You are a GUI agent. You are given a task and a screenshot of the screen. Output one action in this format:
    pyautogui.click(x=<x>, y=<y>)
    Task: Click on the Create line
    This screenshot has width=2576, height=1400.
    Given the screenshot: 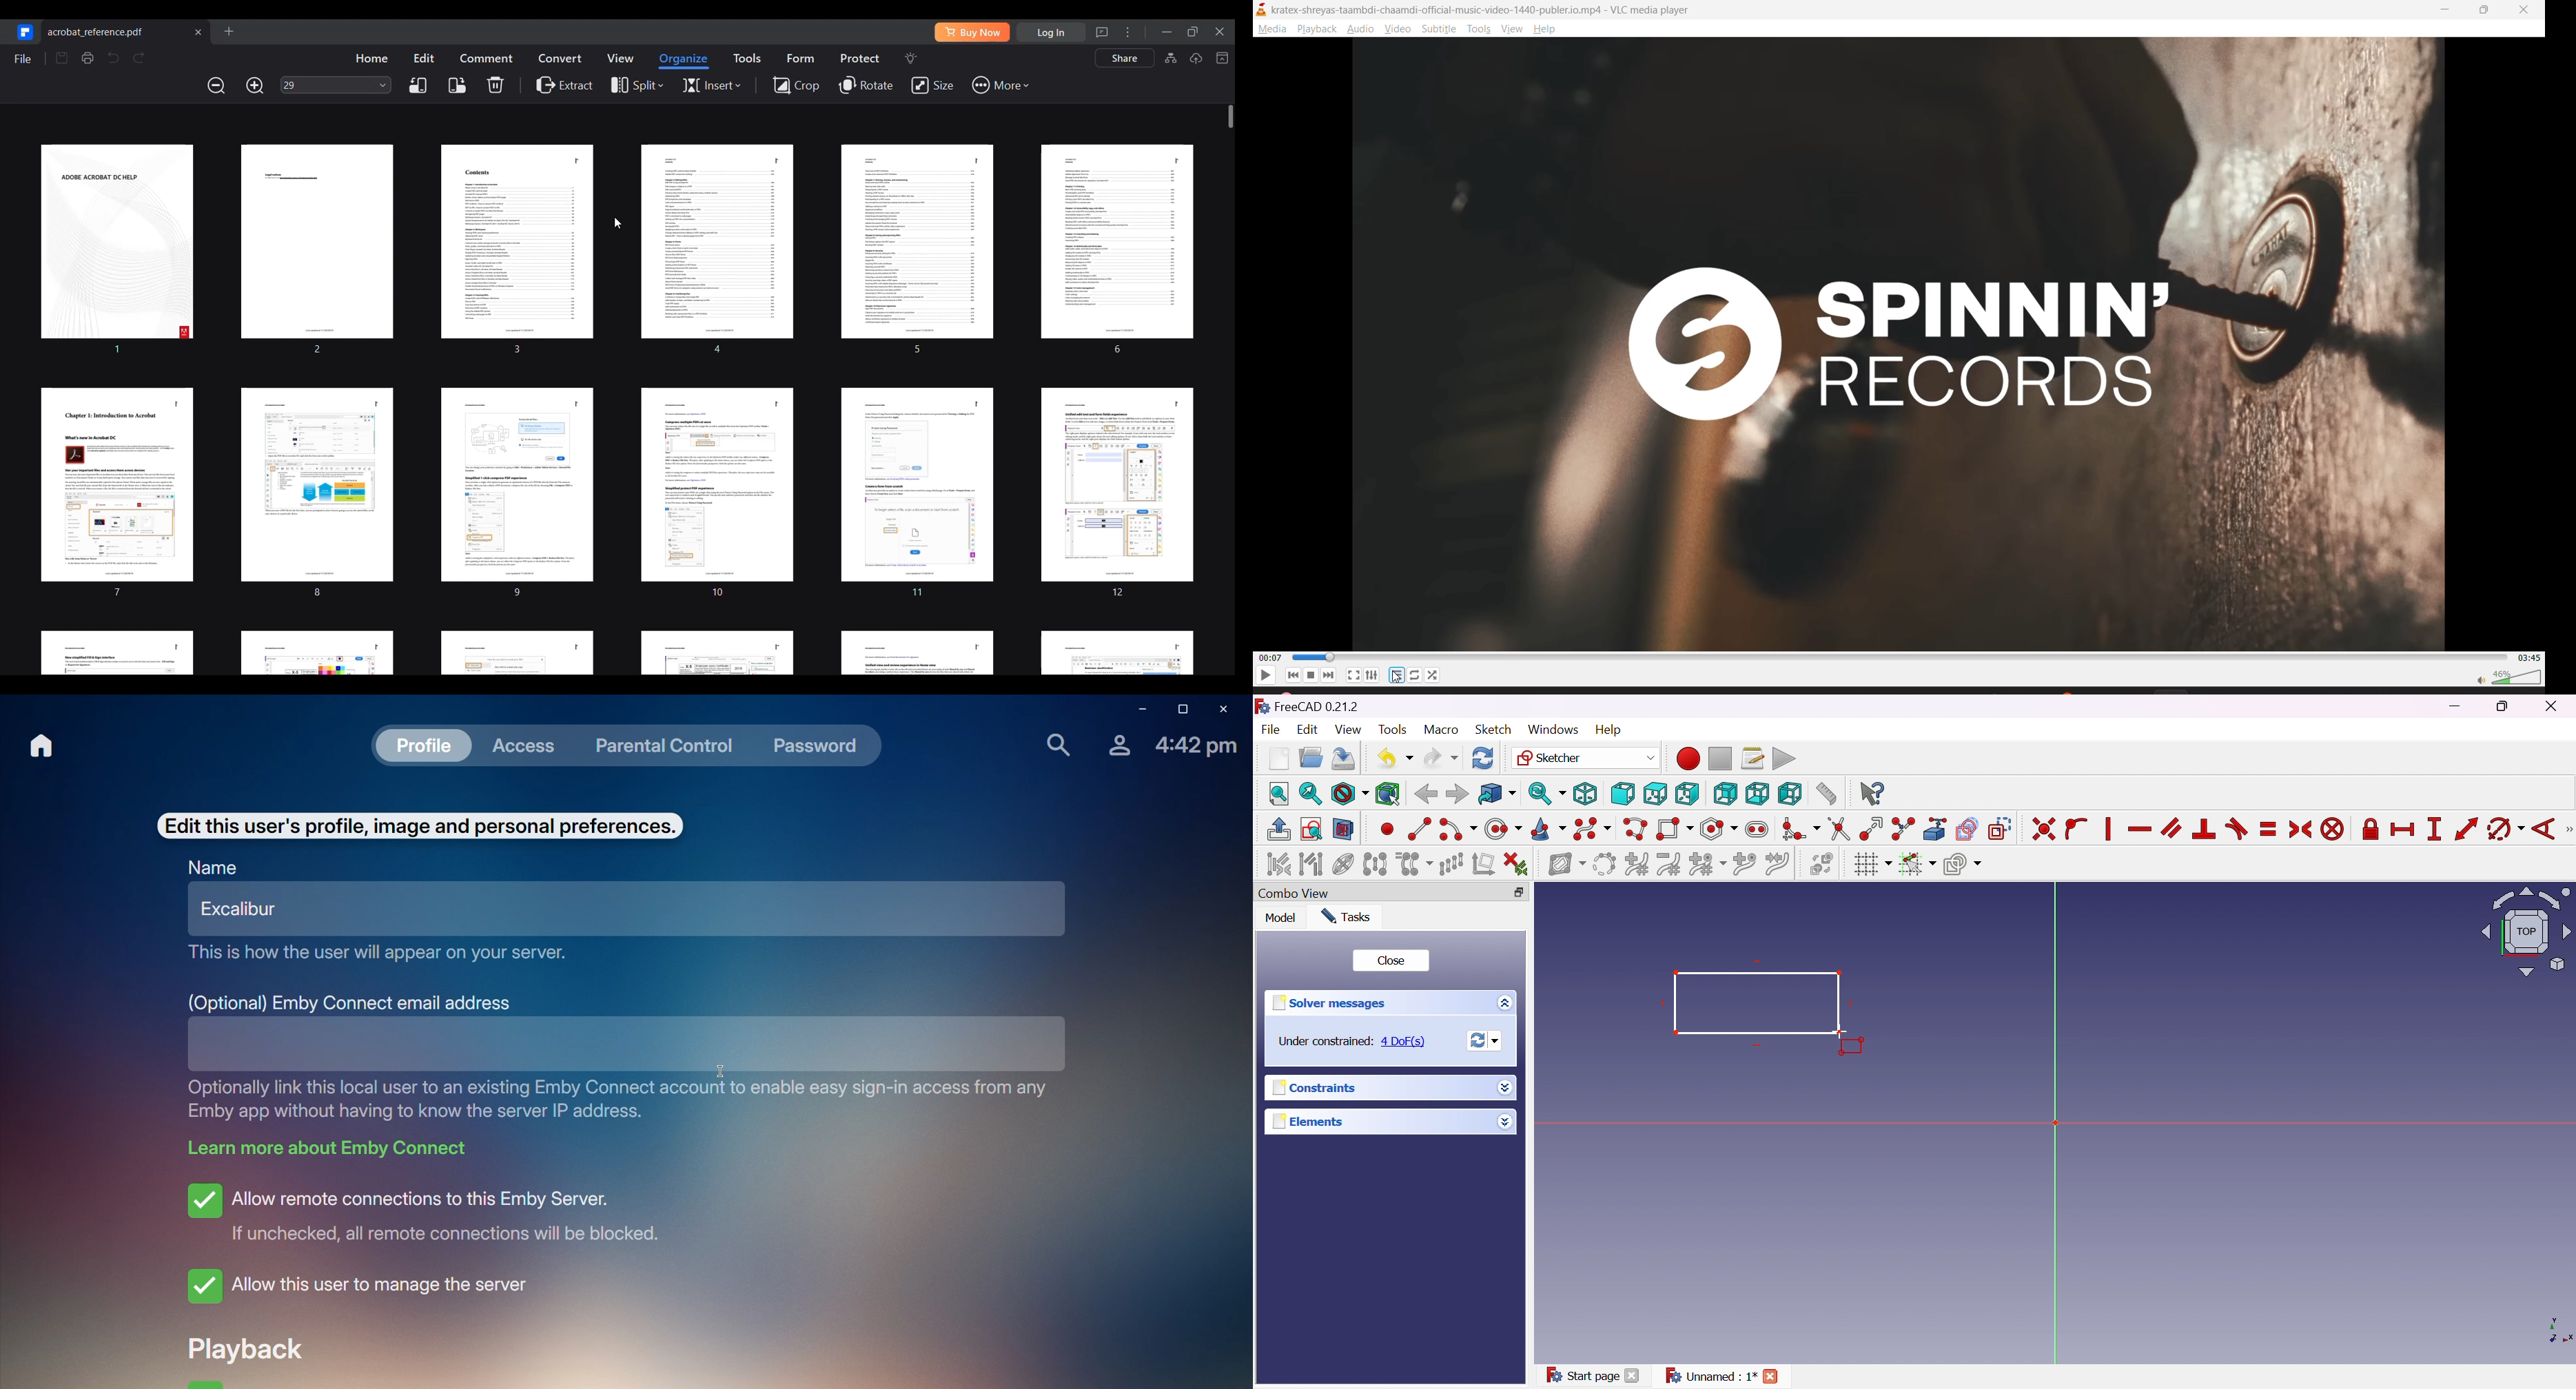 What is the action you would take?
    pyautogui.click(x=1418, y=827)
    